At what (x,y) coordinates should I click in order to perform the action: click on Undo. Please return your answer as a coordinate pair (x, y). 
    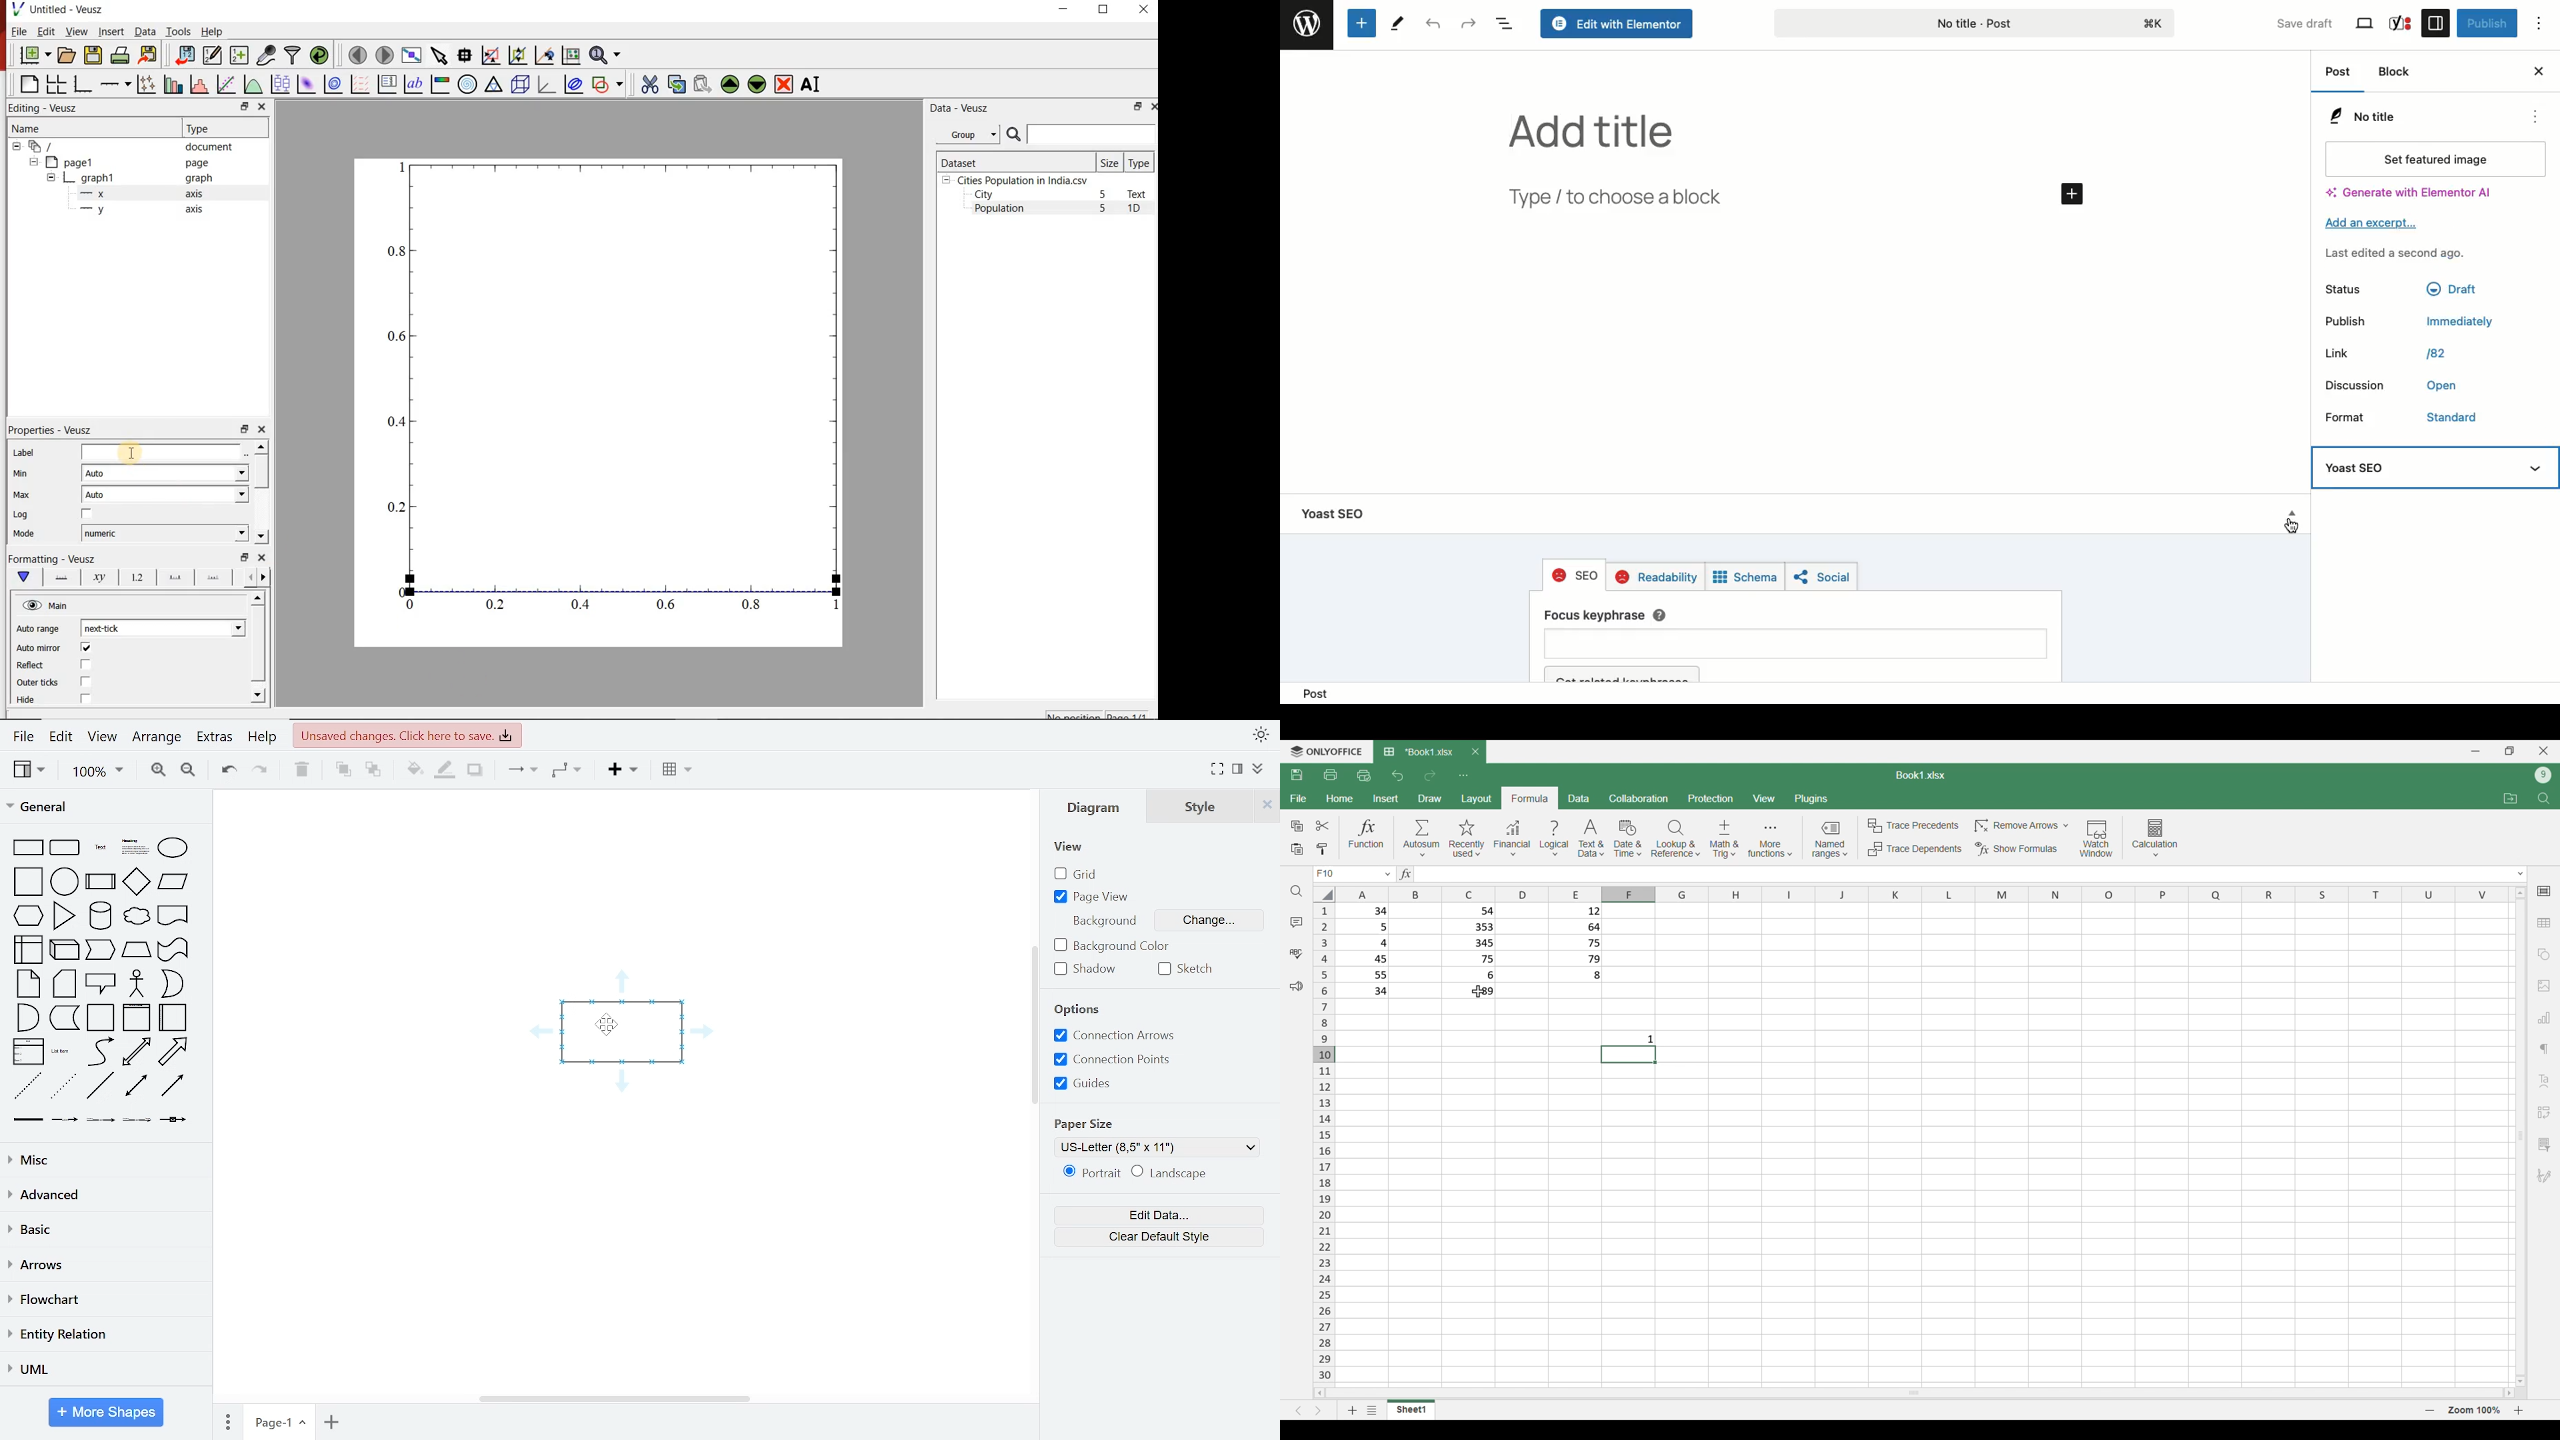
    Looking at the image, I should click on (1431, 25).